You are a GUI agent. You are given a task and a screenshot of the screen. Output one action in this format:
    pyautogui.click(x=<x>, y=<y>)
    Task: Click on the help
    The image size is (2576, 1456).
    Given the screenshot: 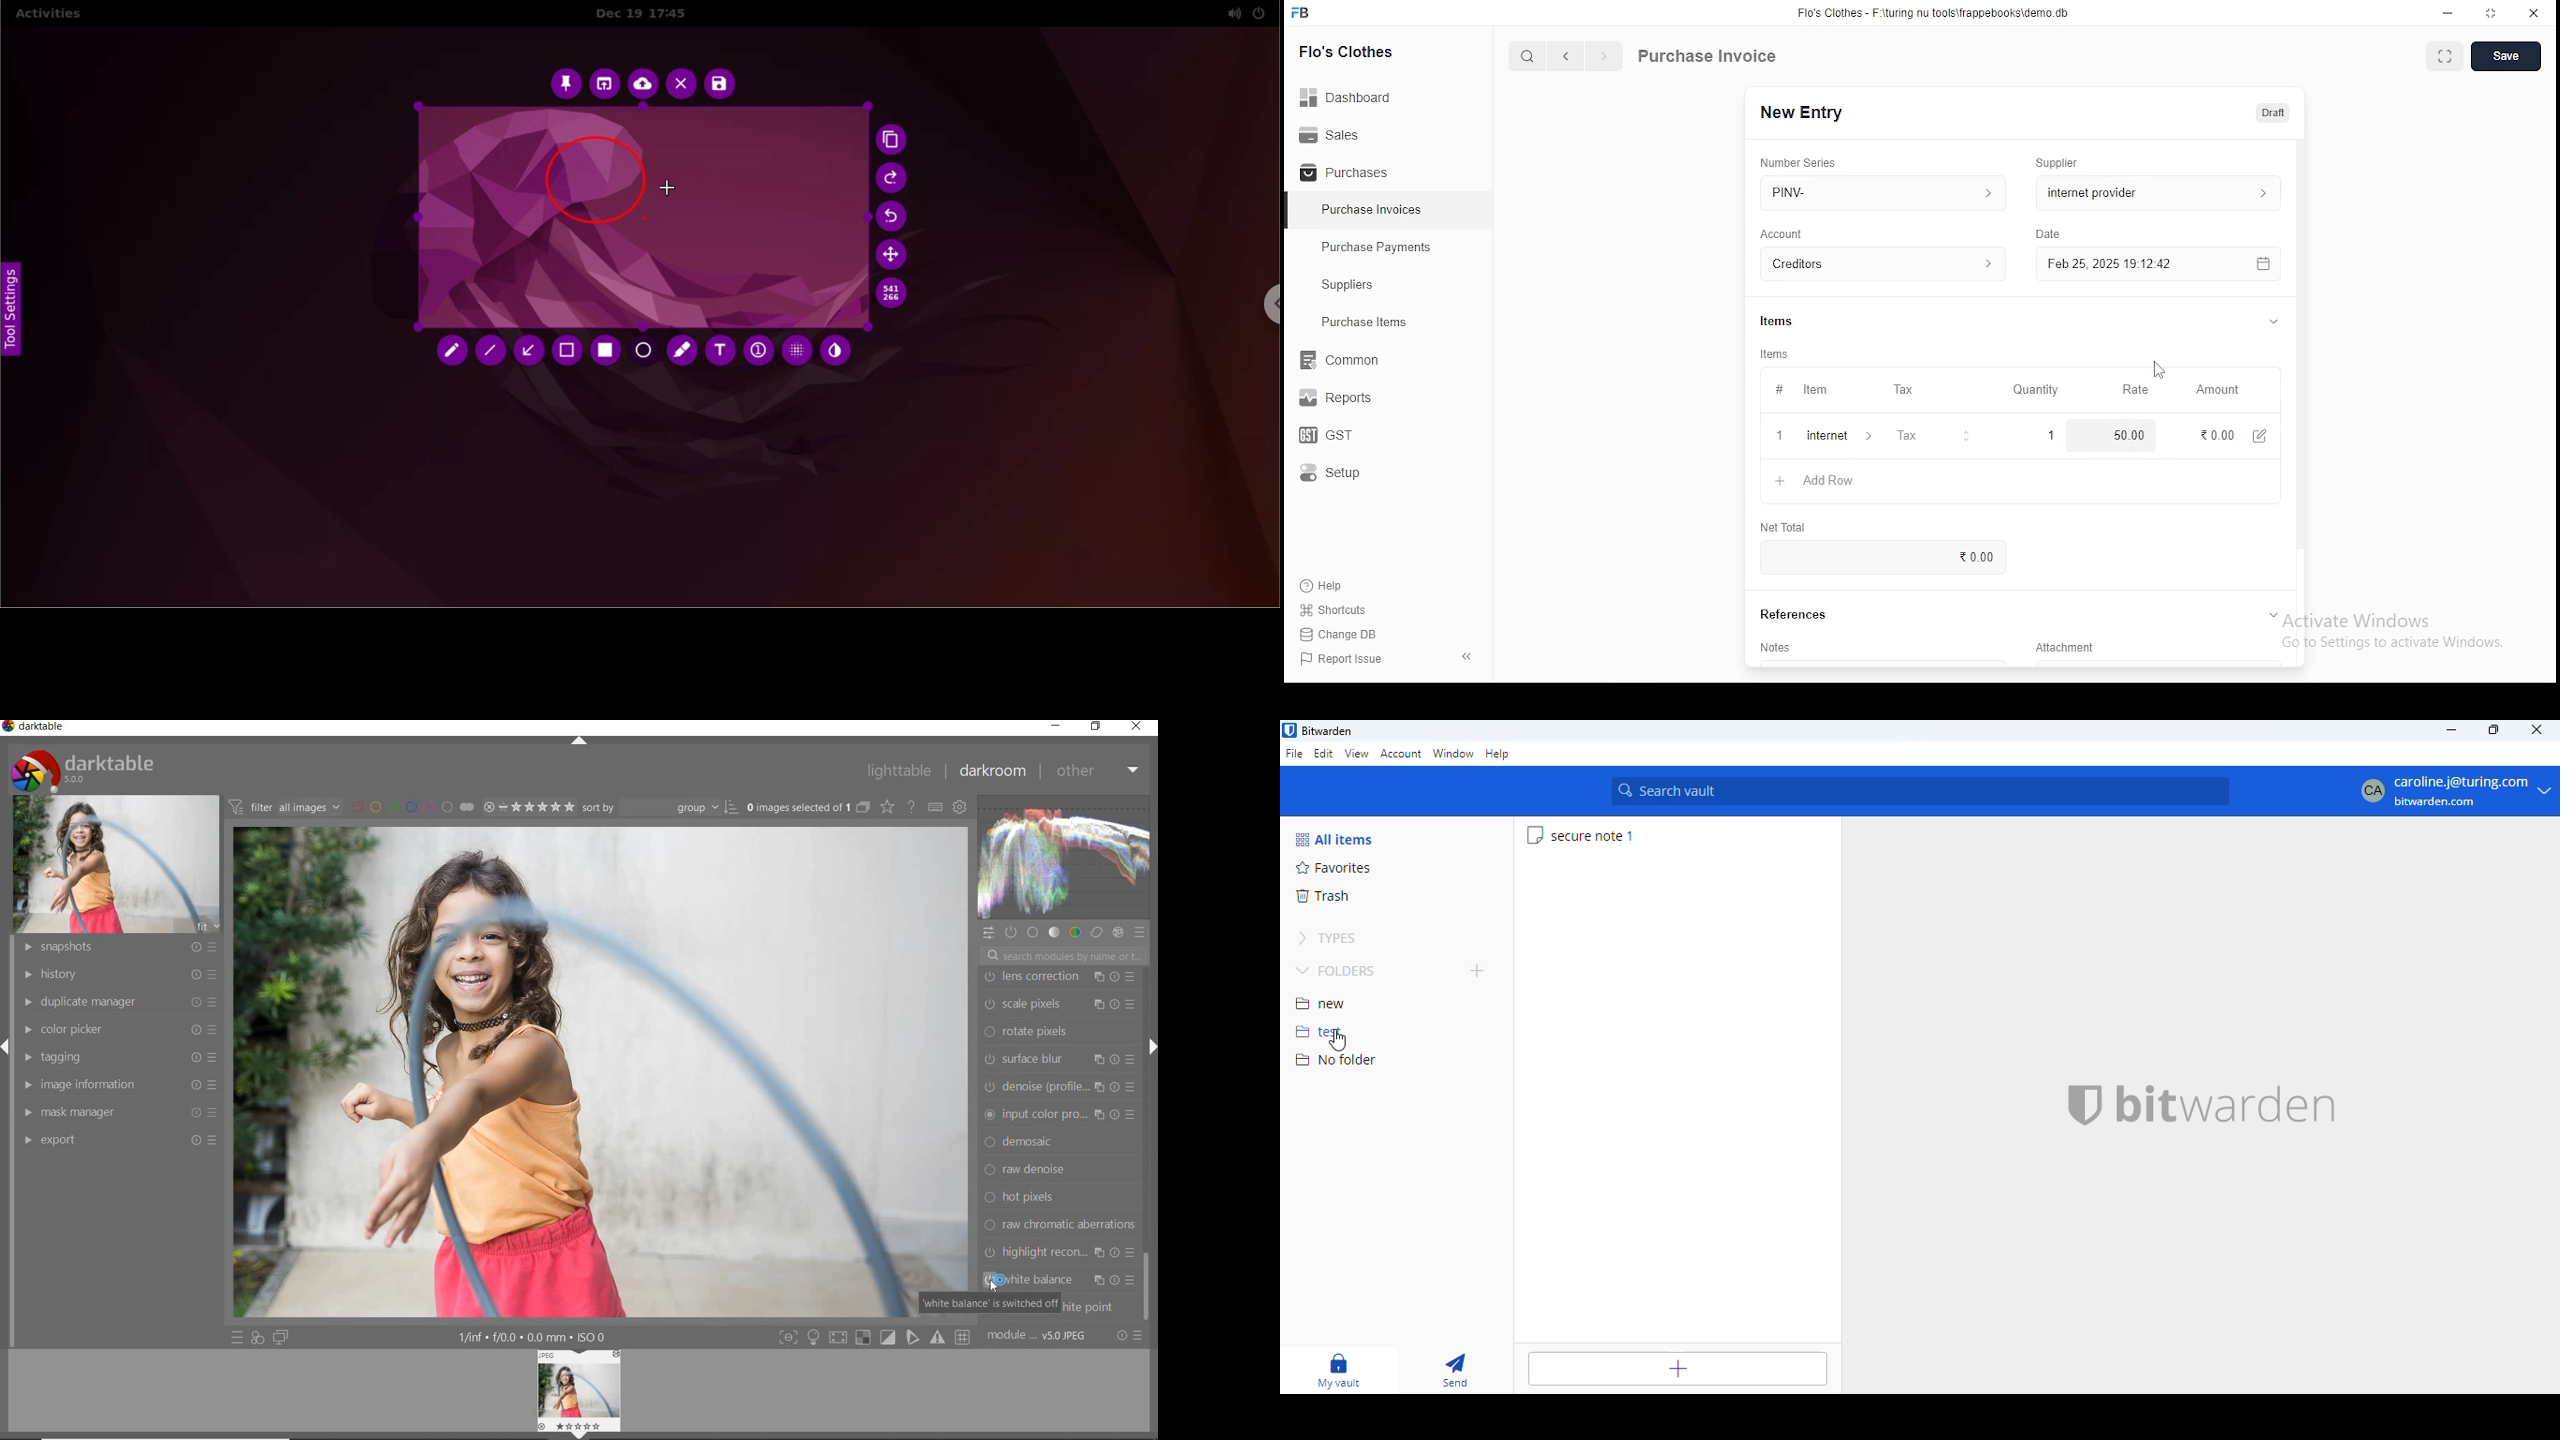 What is the action you would take?
    pyautogui.click(x=1326, y=583)
    